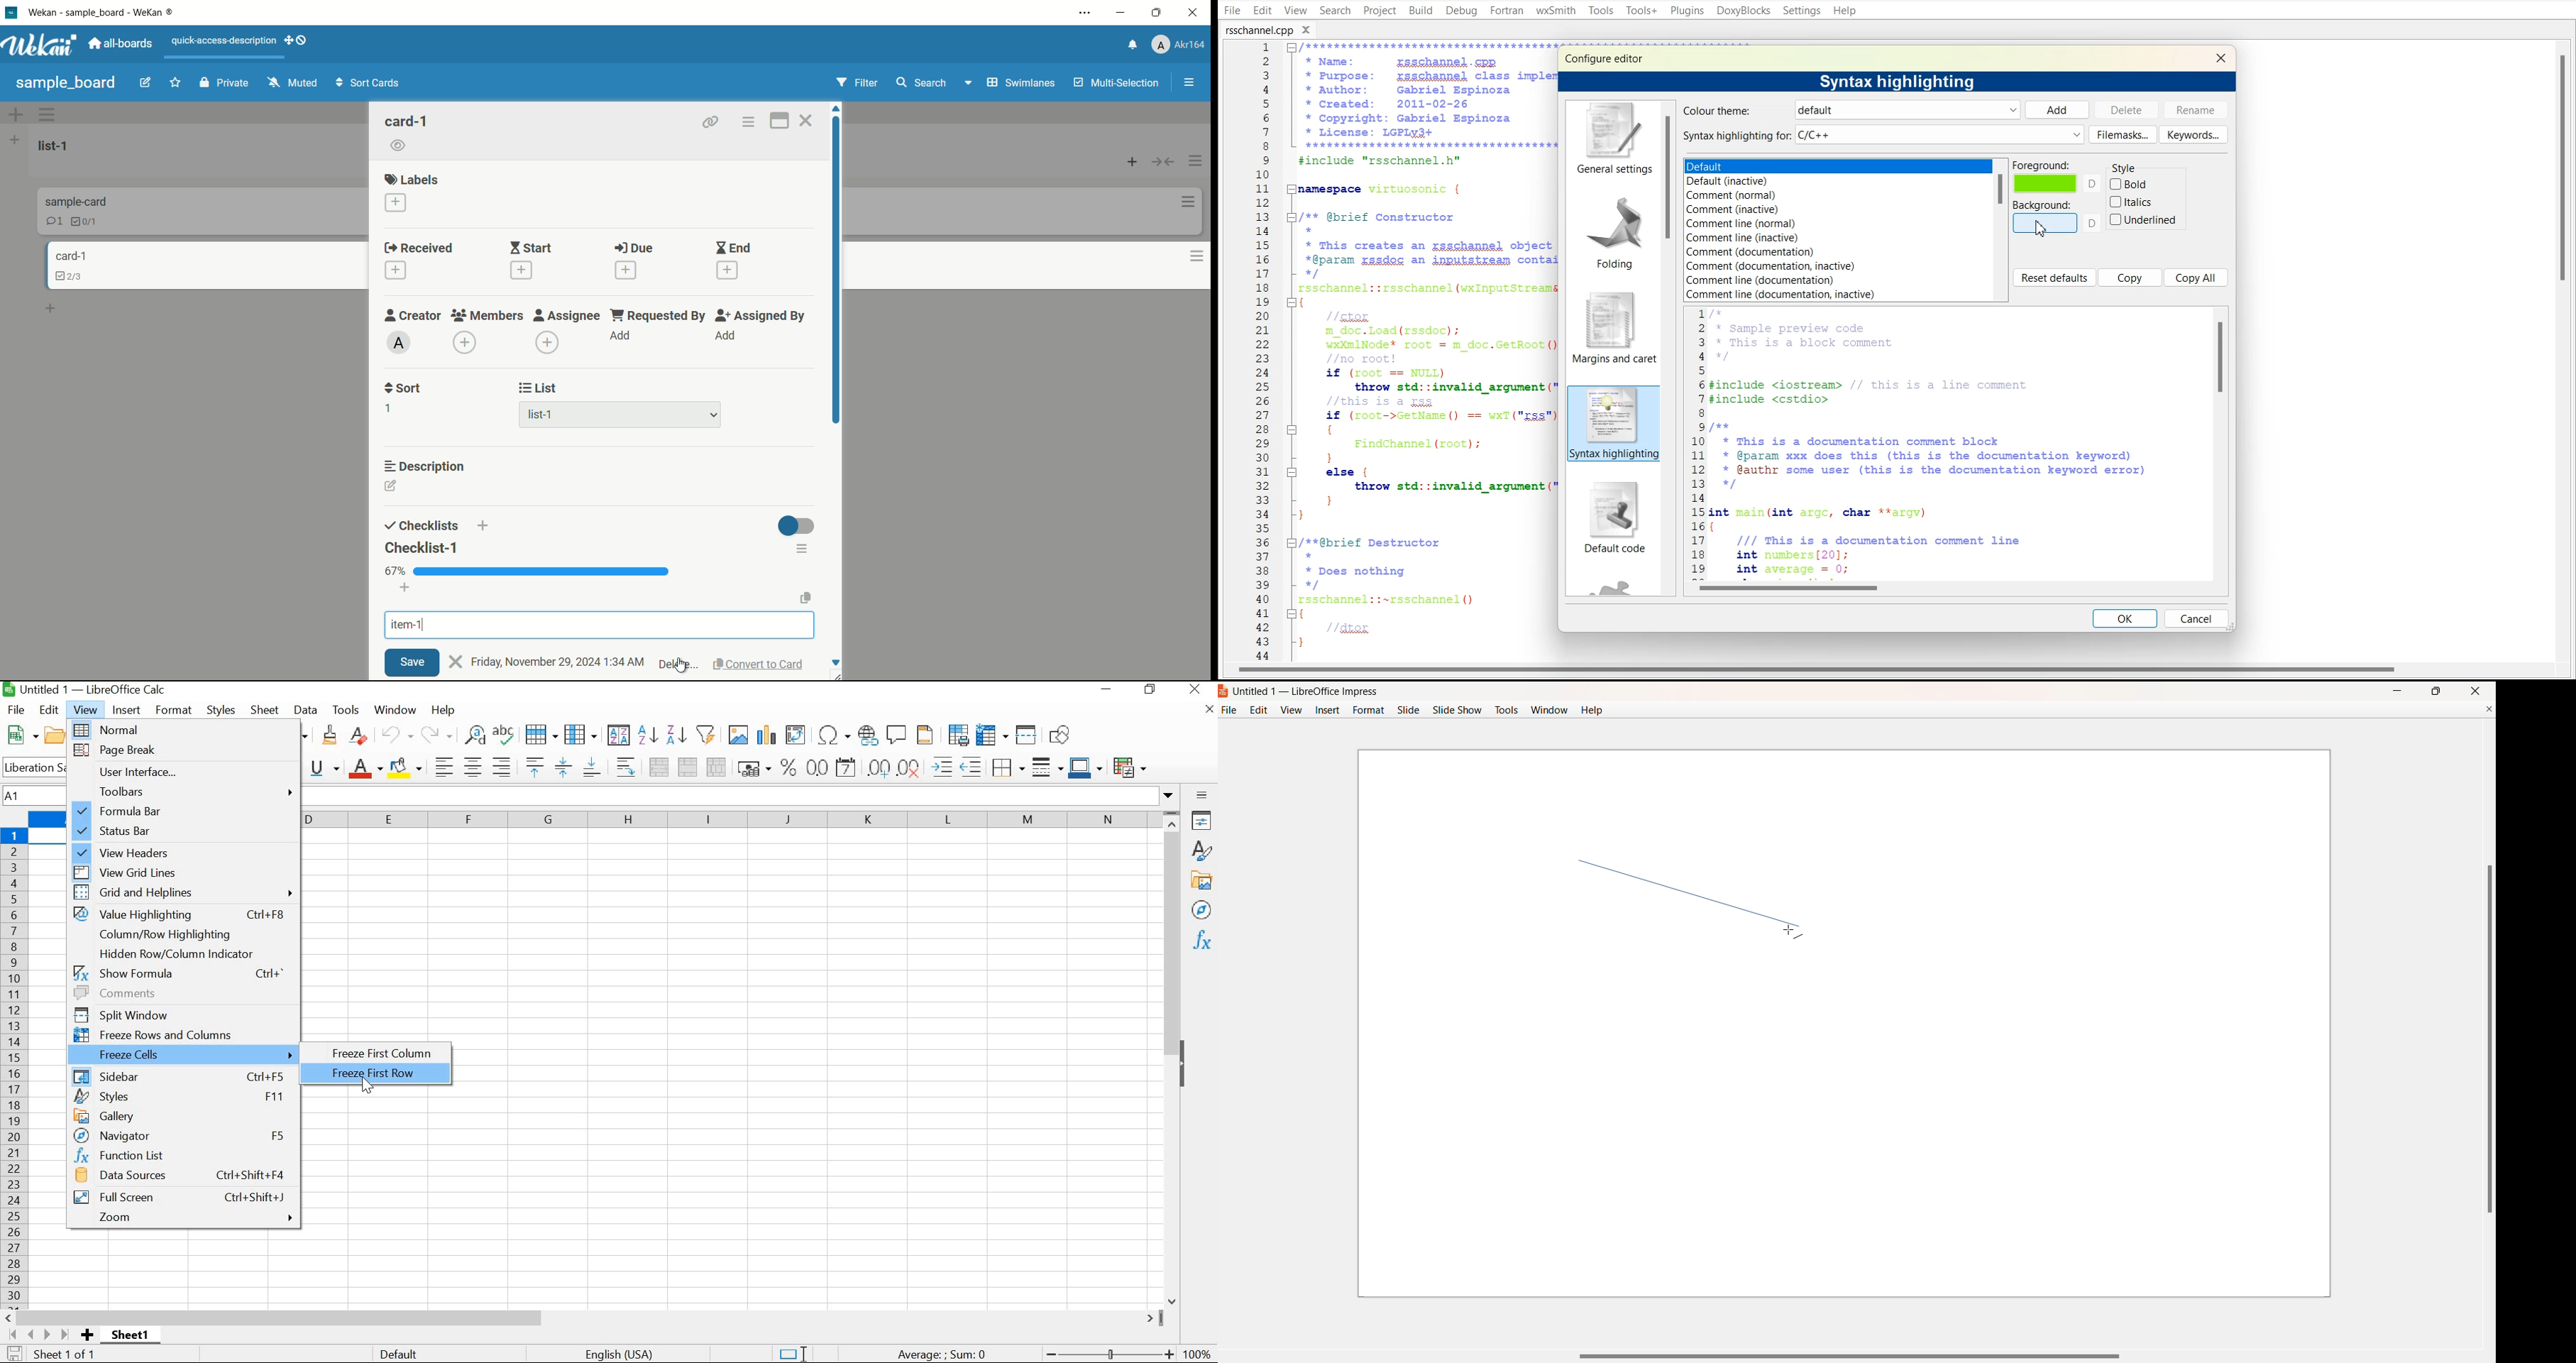  I want to click on Line Number, so click(1252, 352).